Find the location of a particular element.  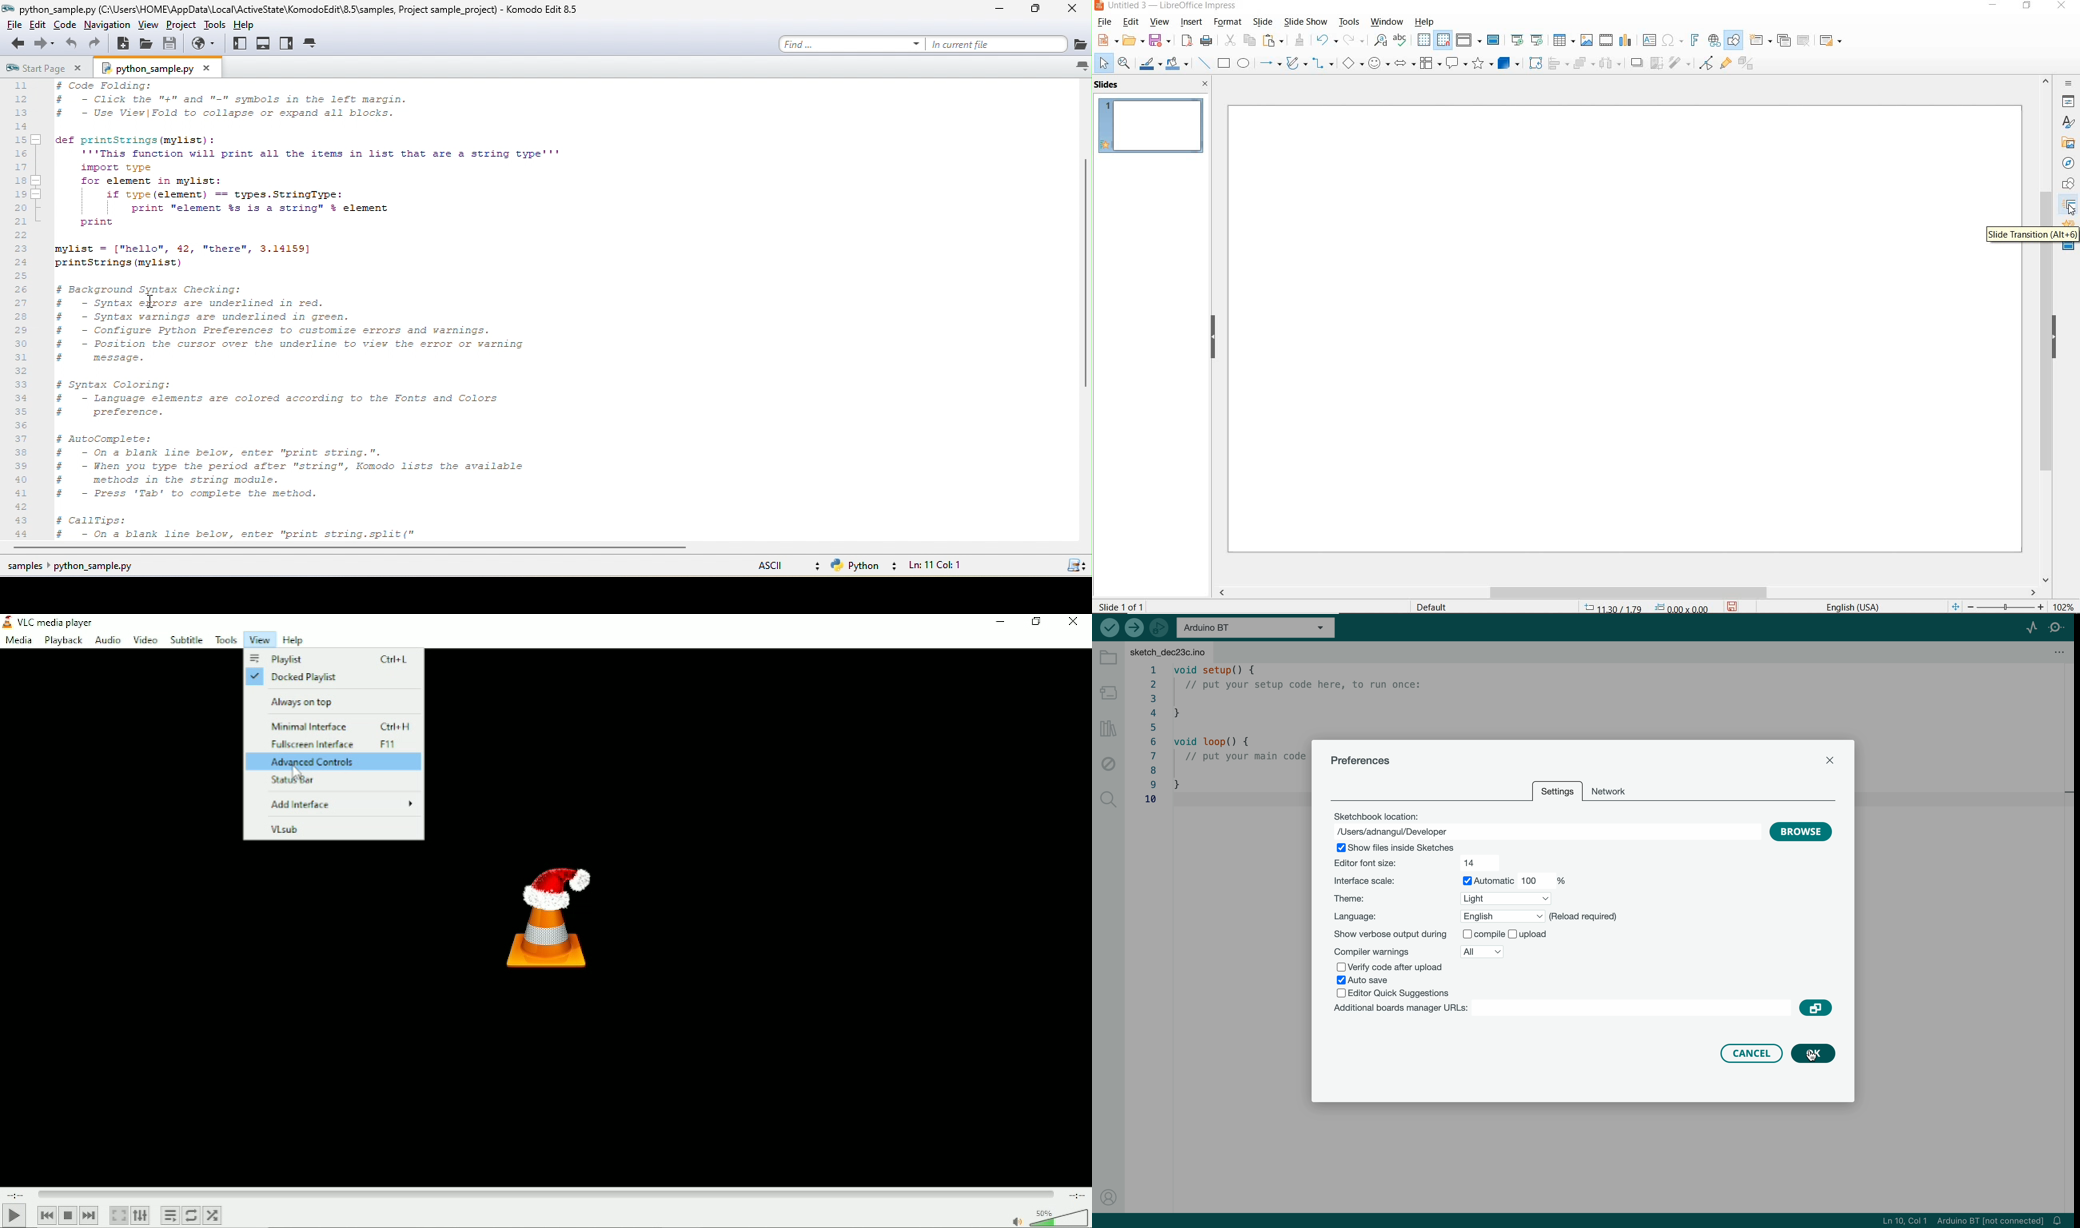

Cursor is located at coordinates (297, 775).